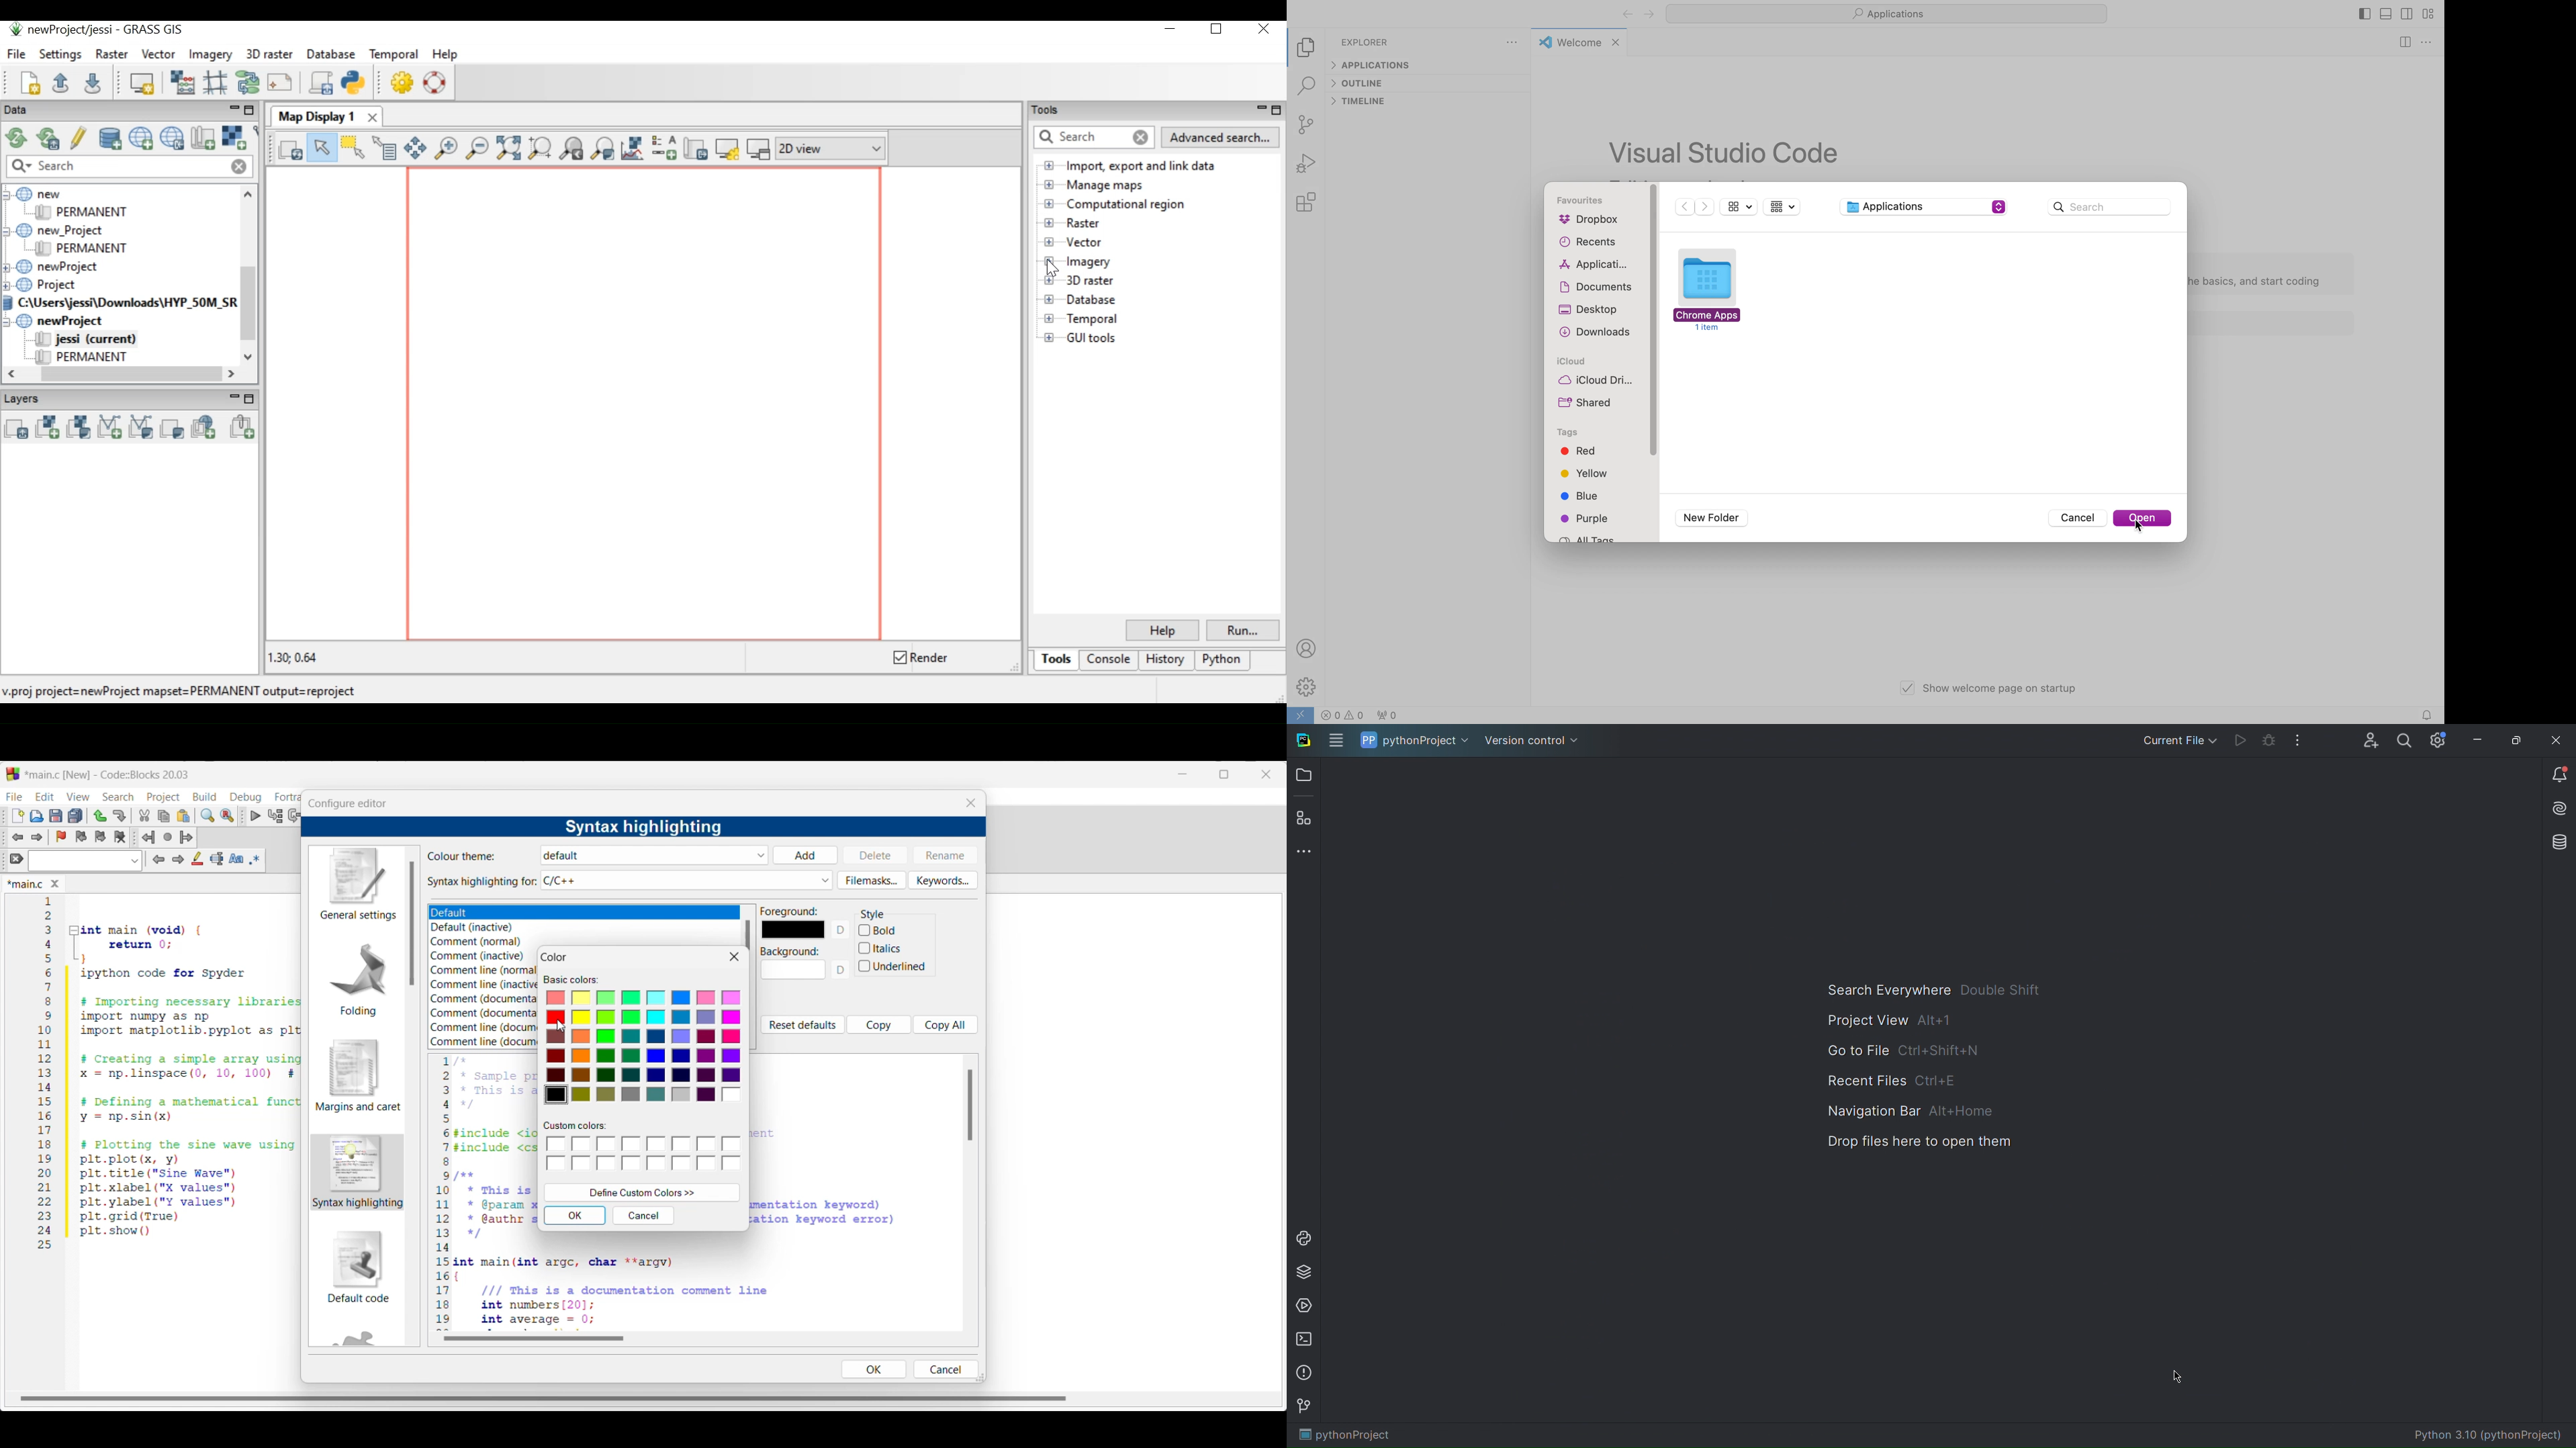 The width and height of the screenshot is (2576, 1456). I want to click on Bug Test, so click(2270, 743).